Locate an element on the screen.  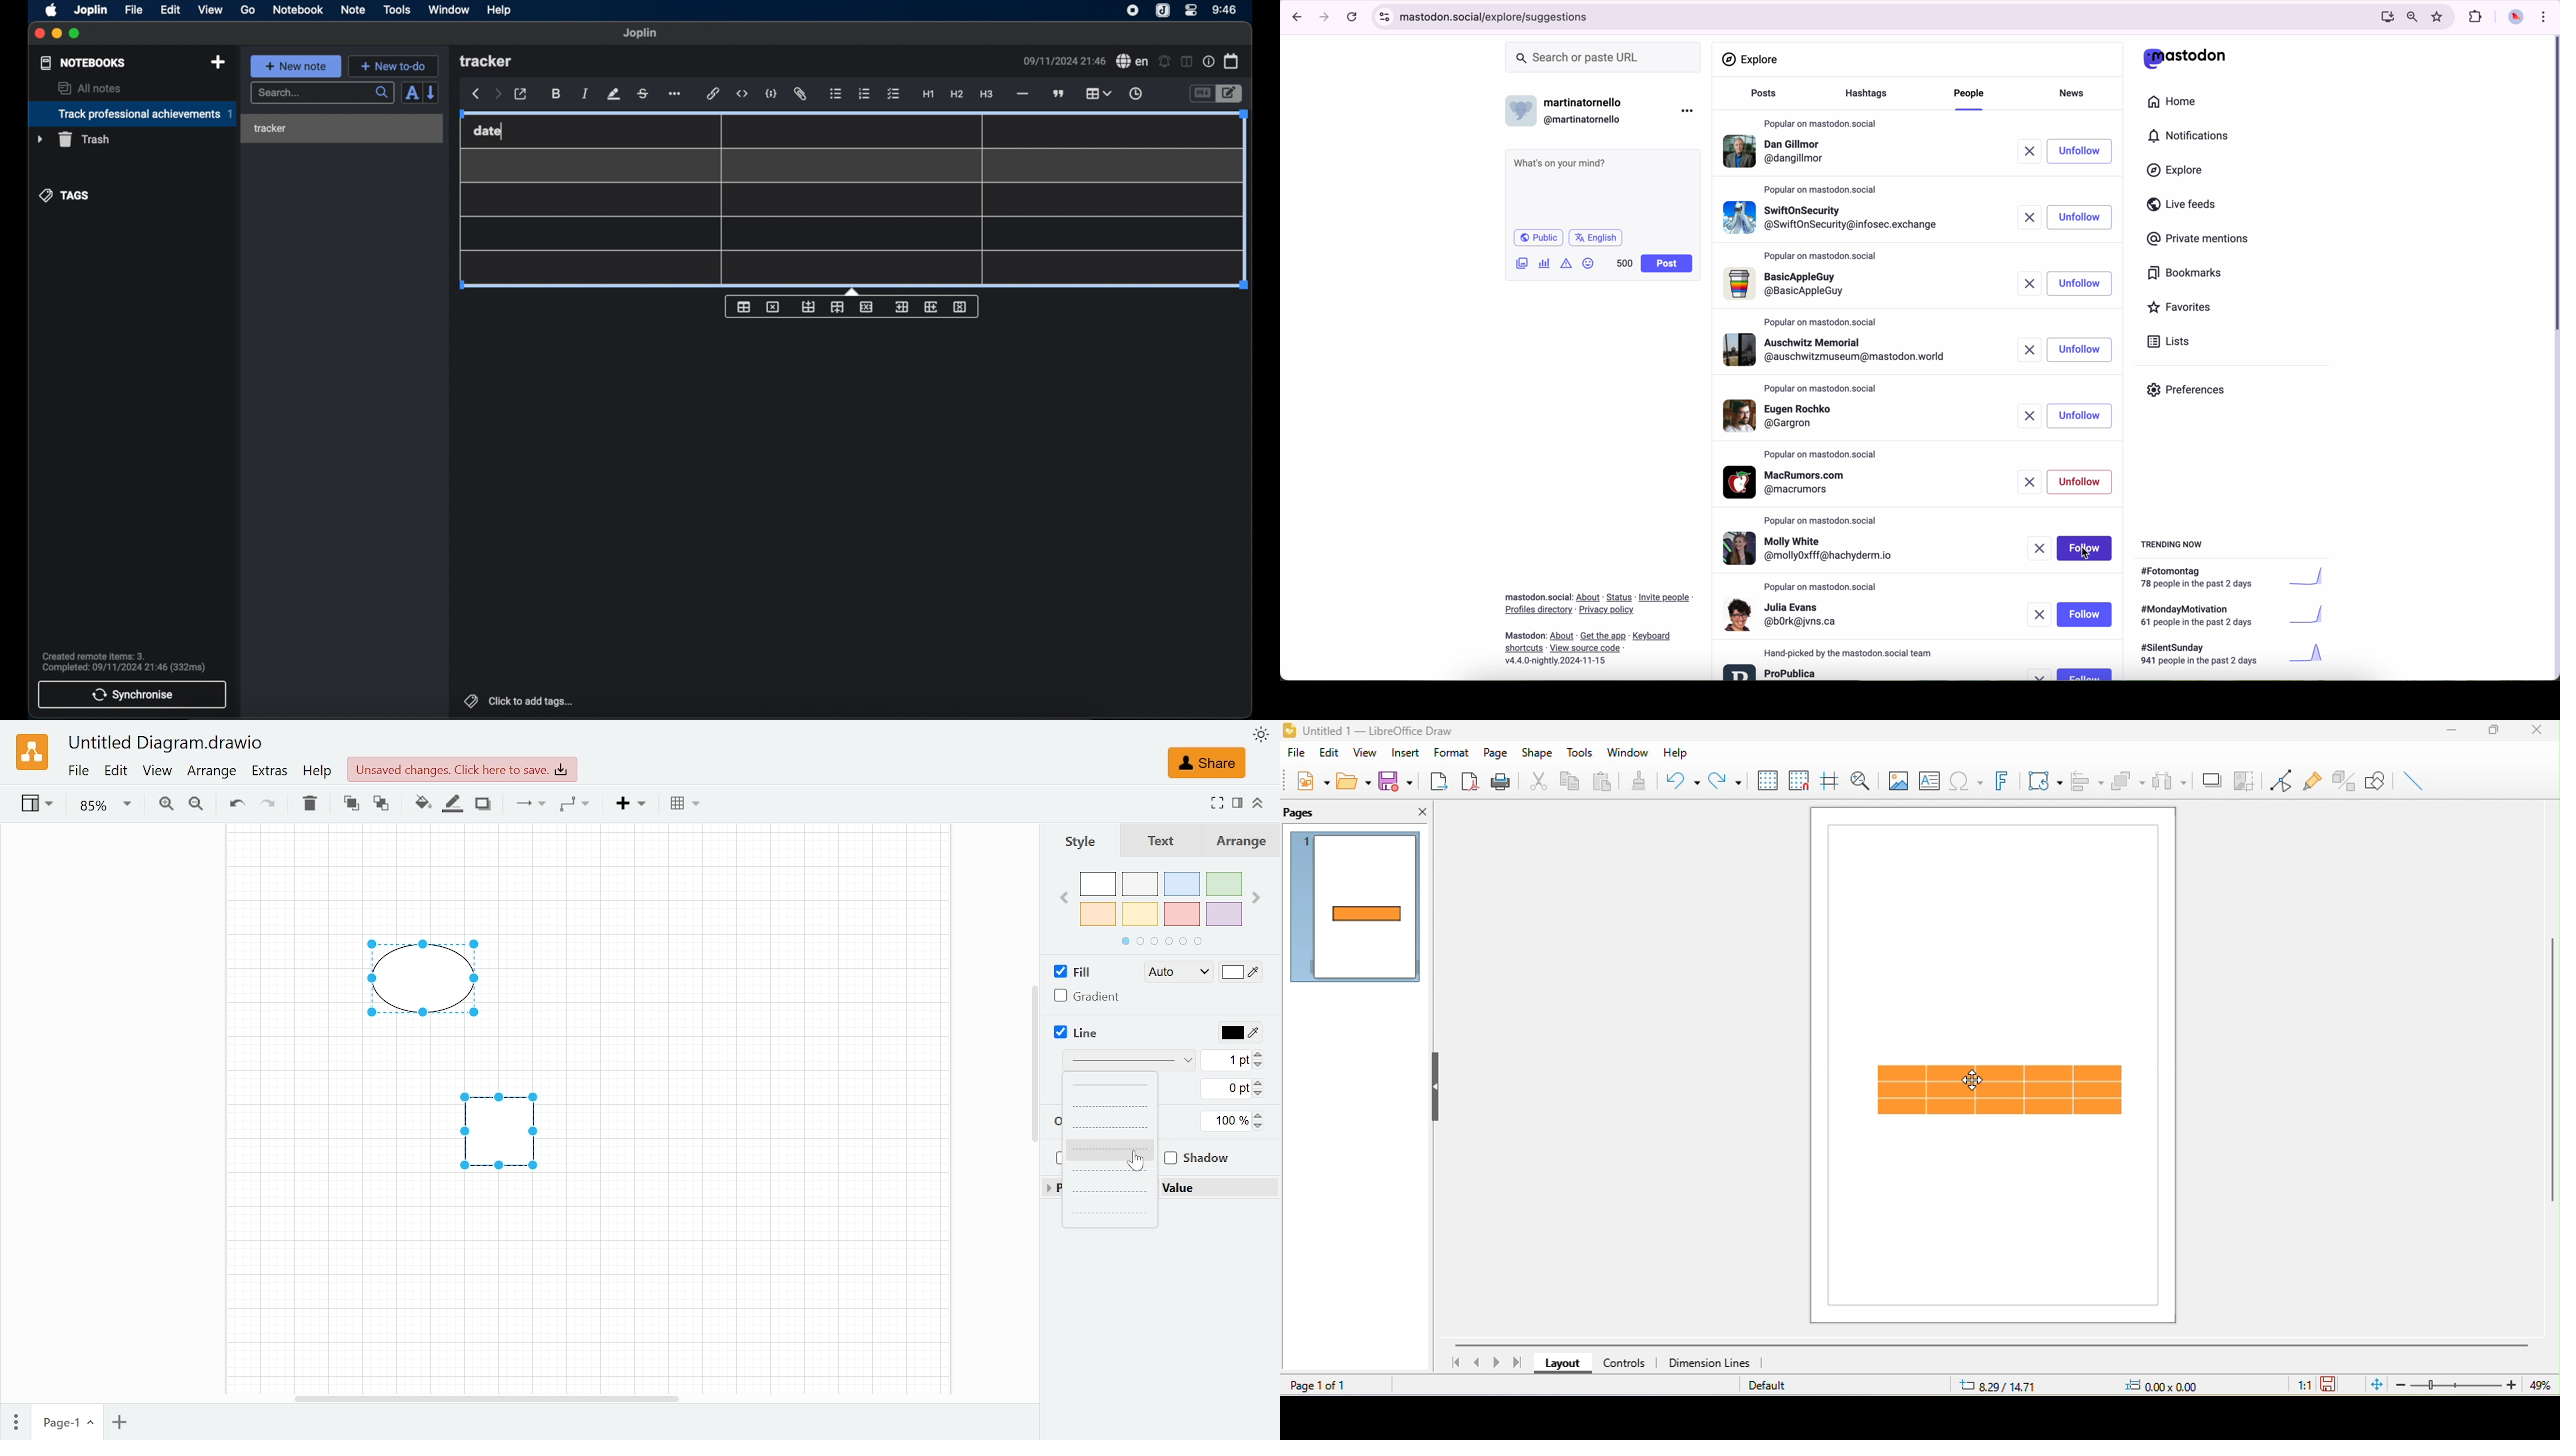
numbered list is located at coordinates (865, 93).